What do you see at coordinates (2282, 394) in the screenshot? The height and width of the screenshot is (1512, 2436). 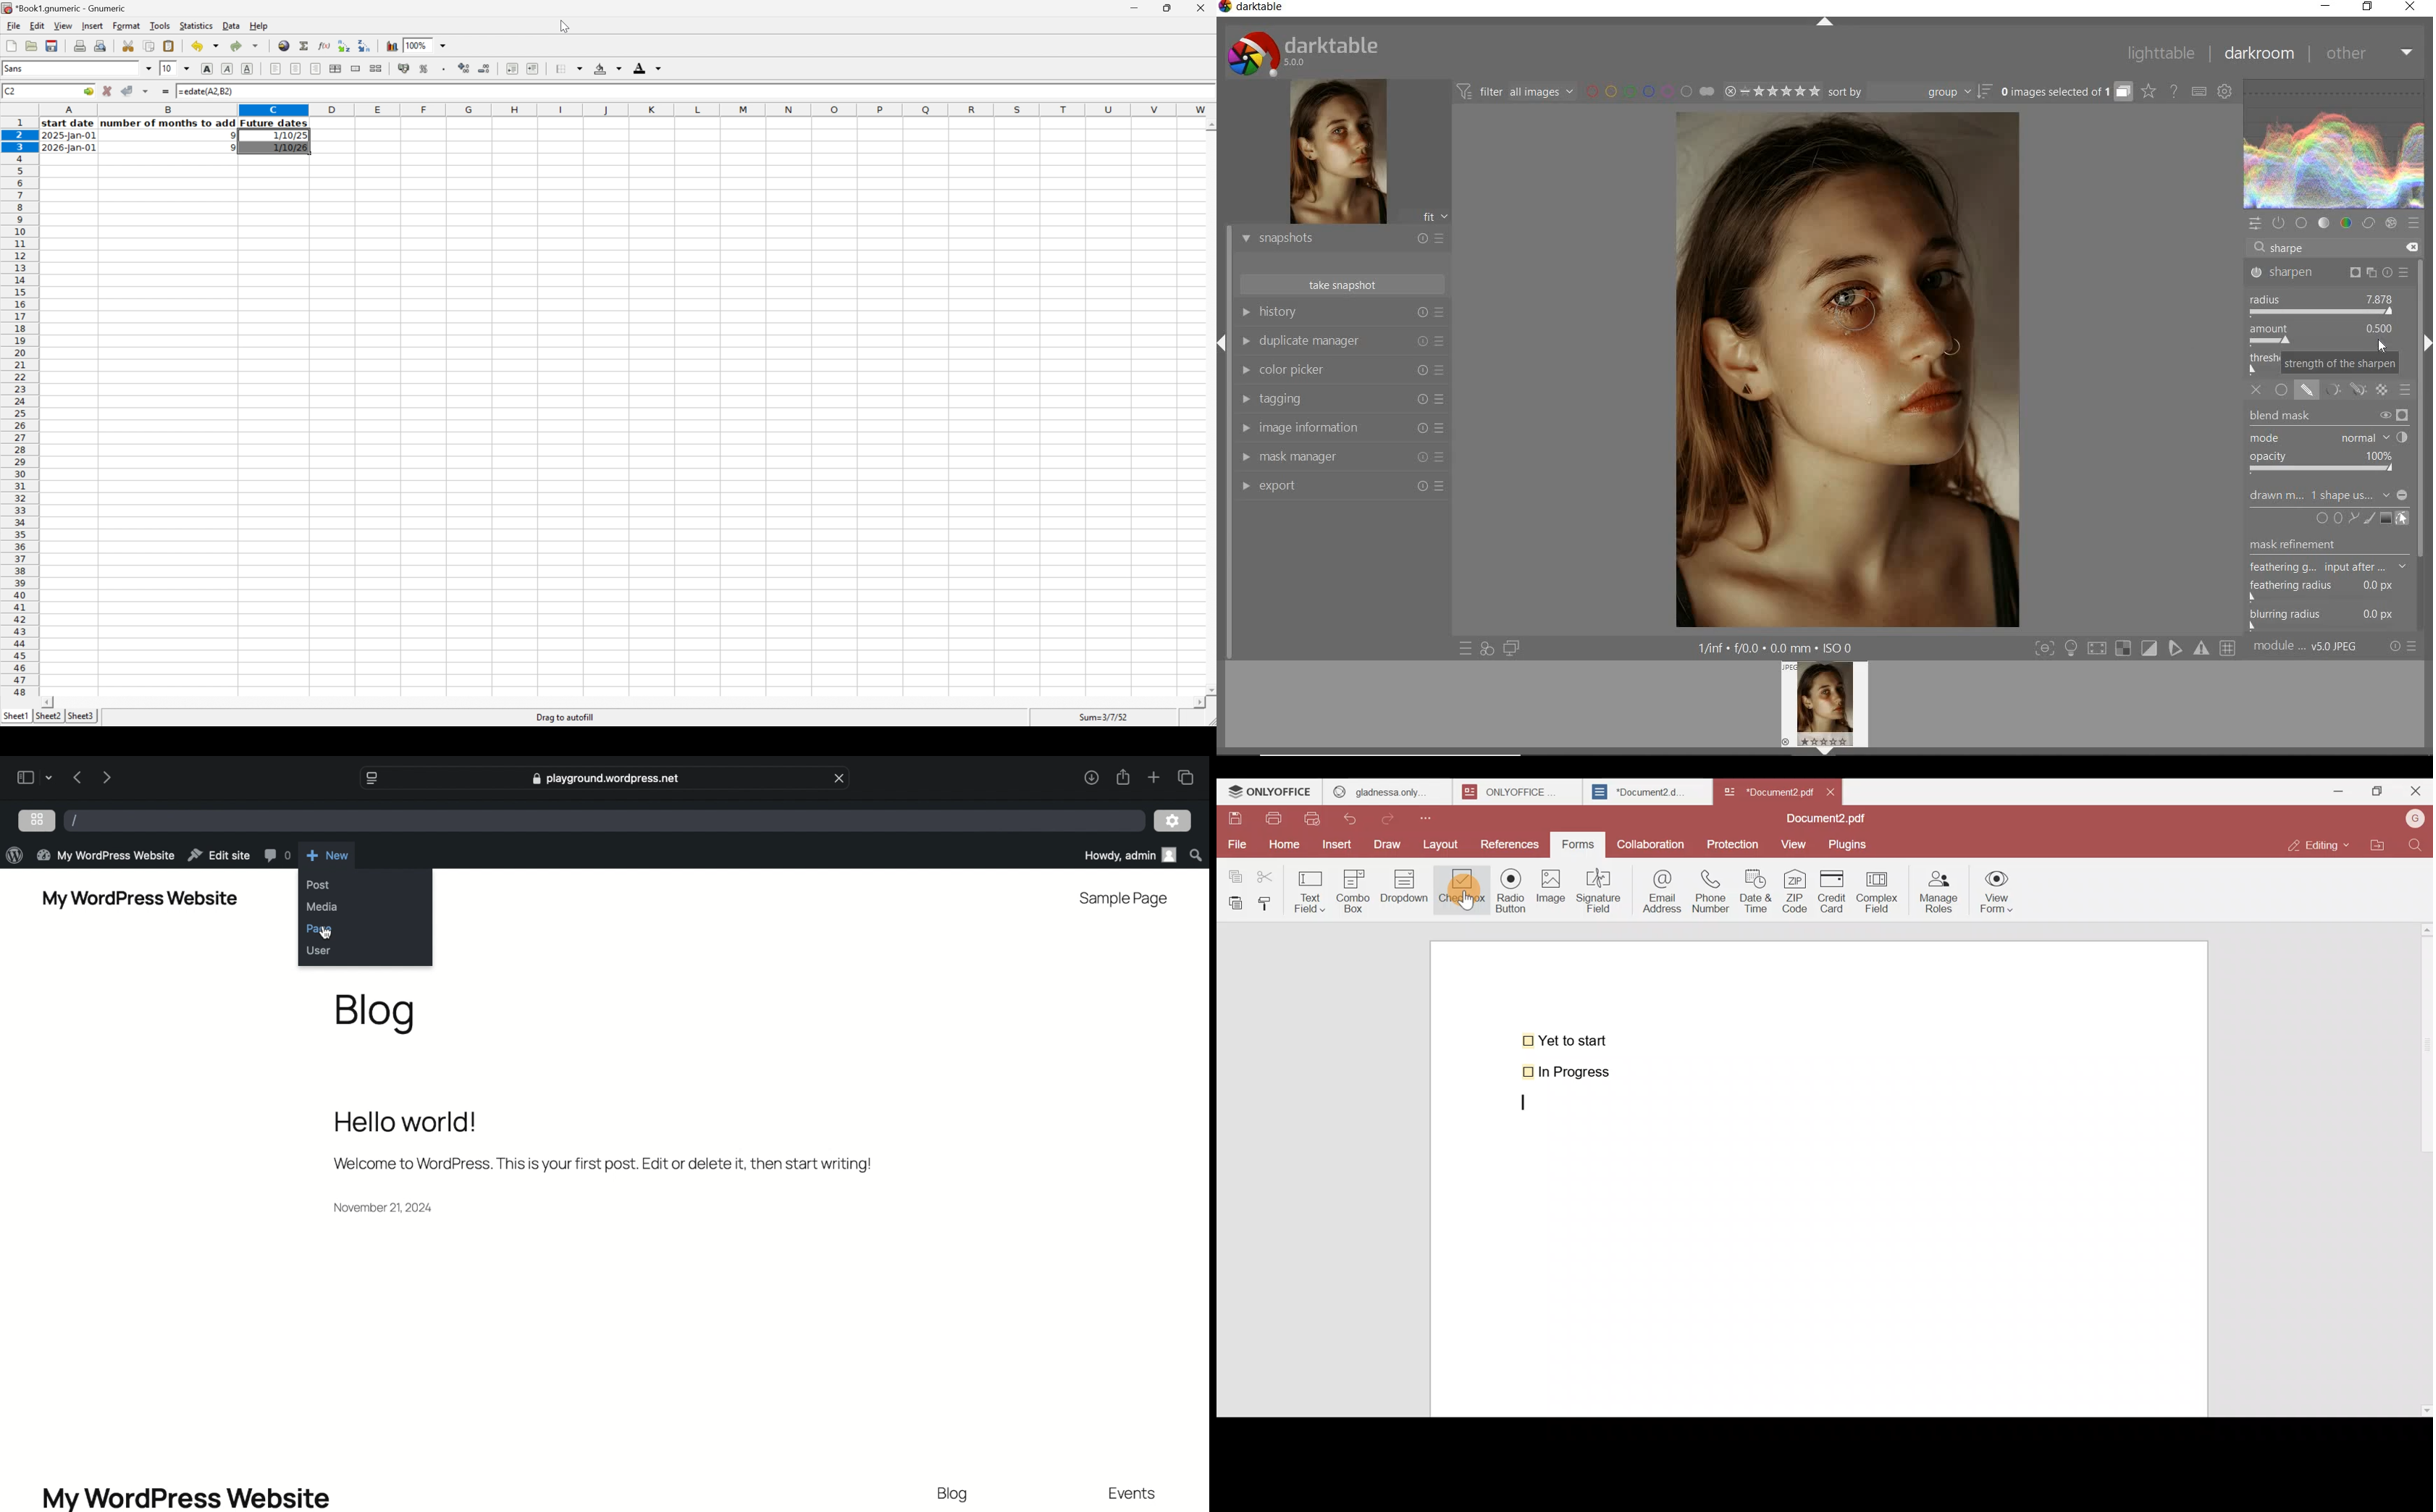 I see `UNIFORMLY` at bounding box center [2282, 394].